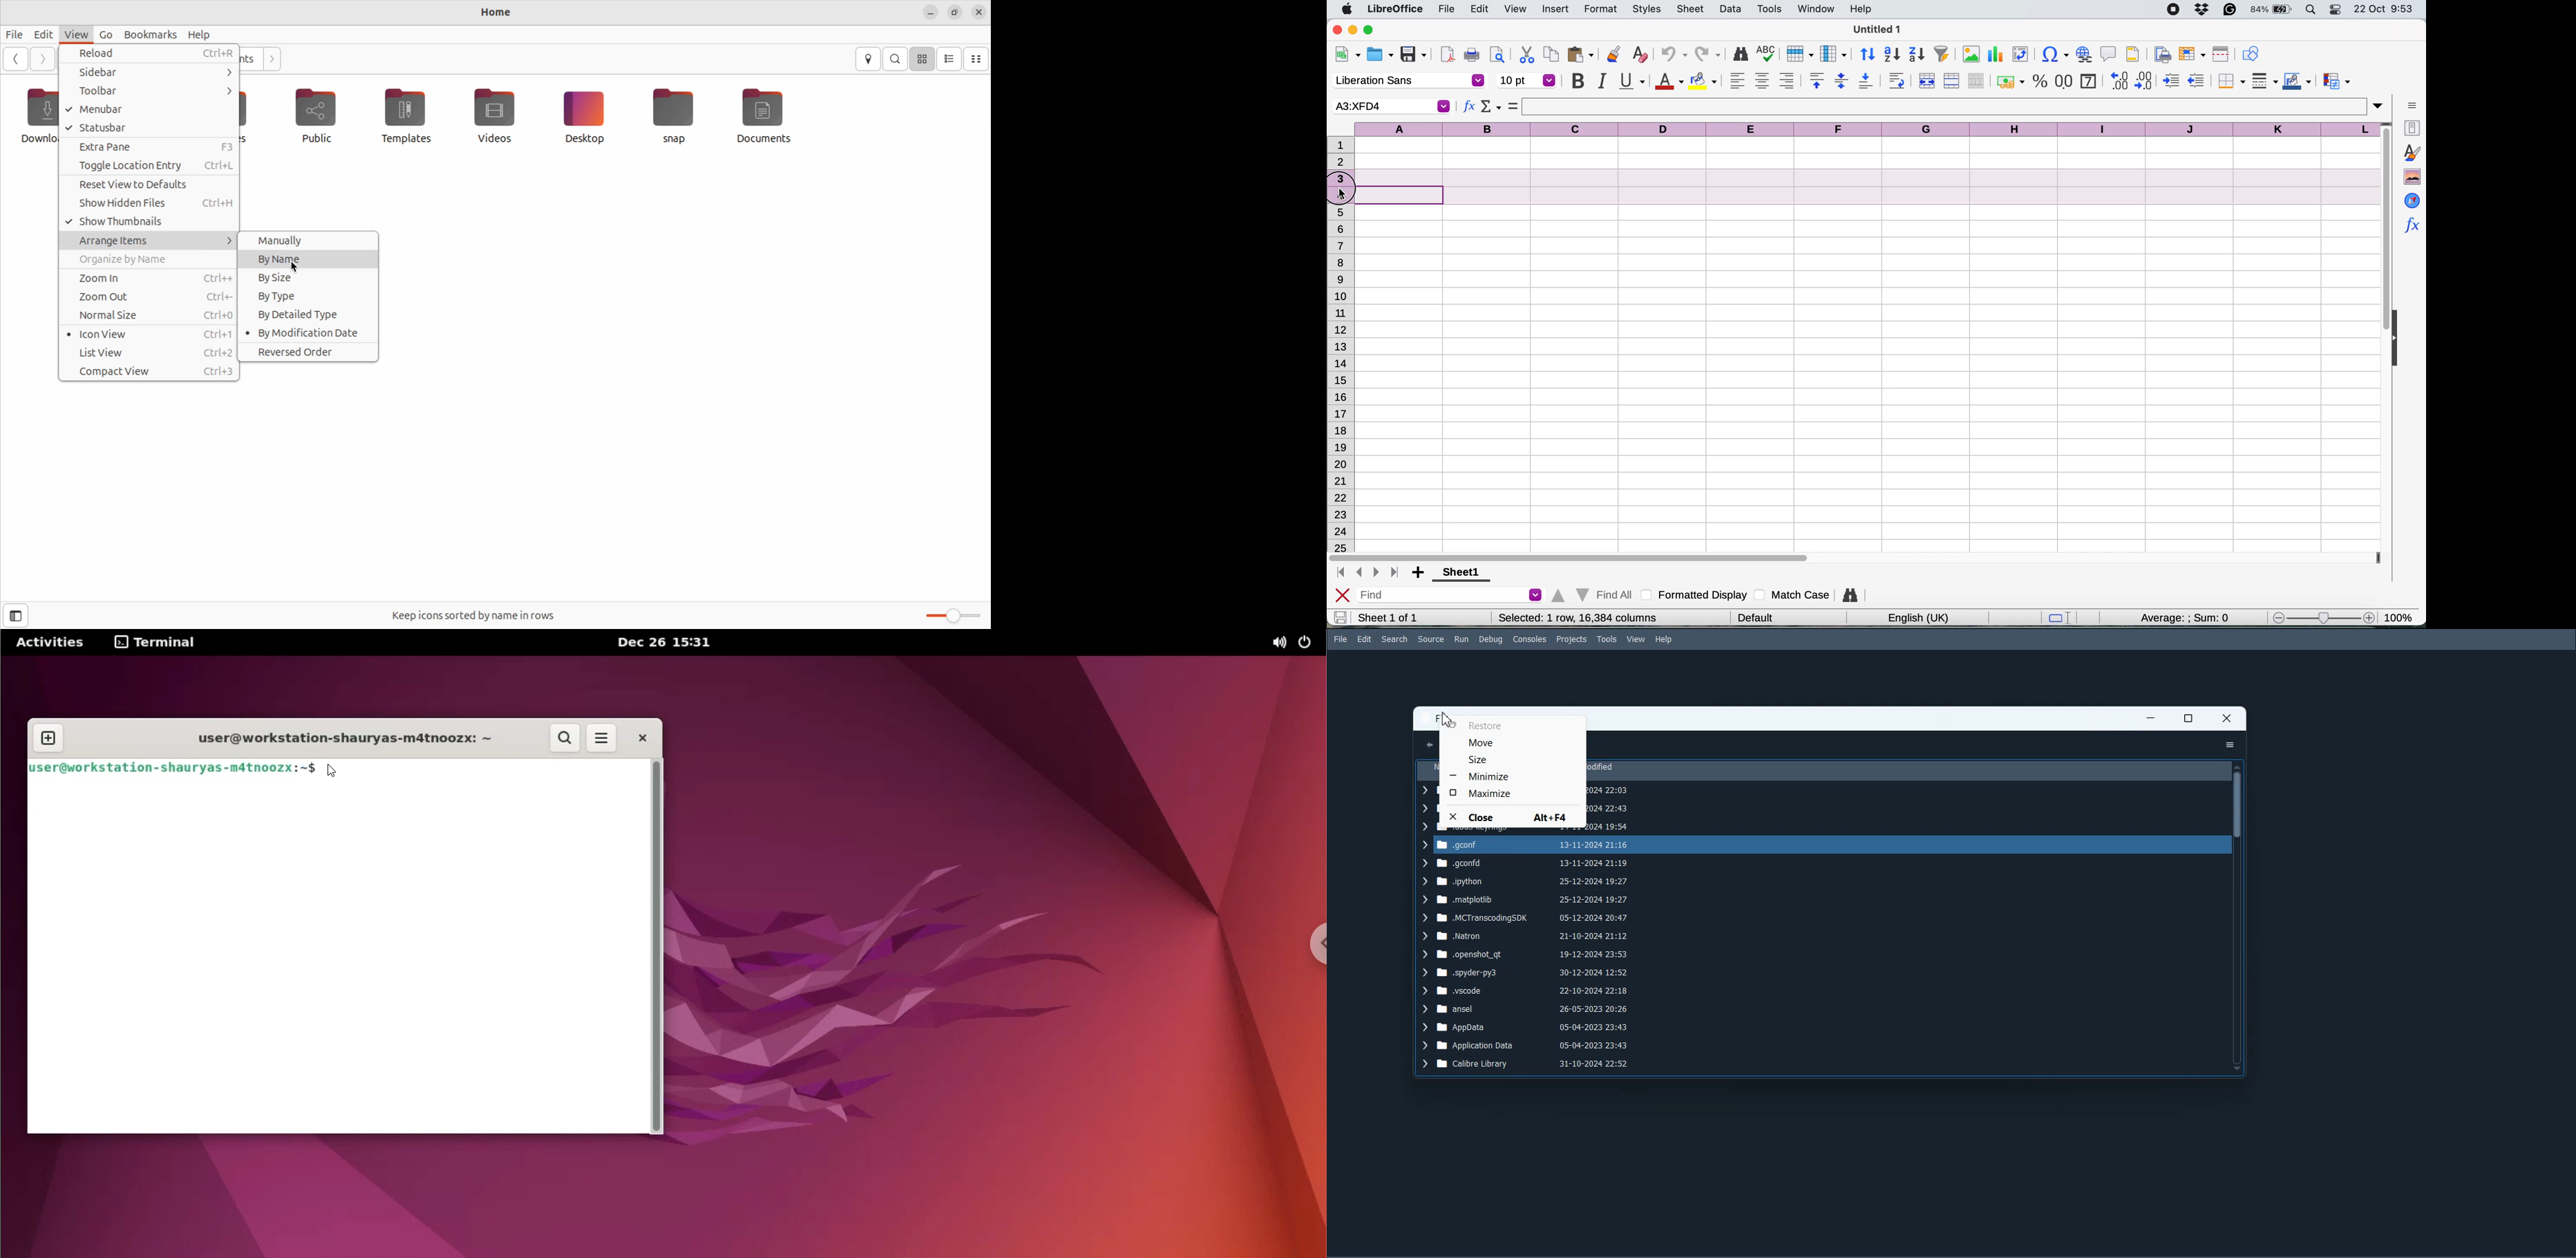  I want to click on system logo, so click(1349, 10).